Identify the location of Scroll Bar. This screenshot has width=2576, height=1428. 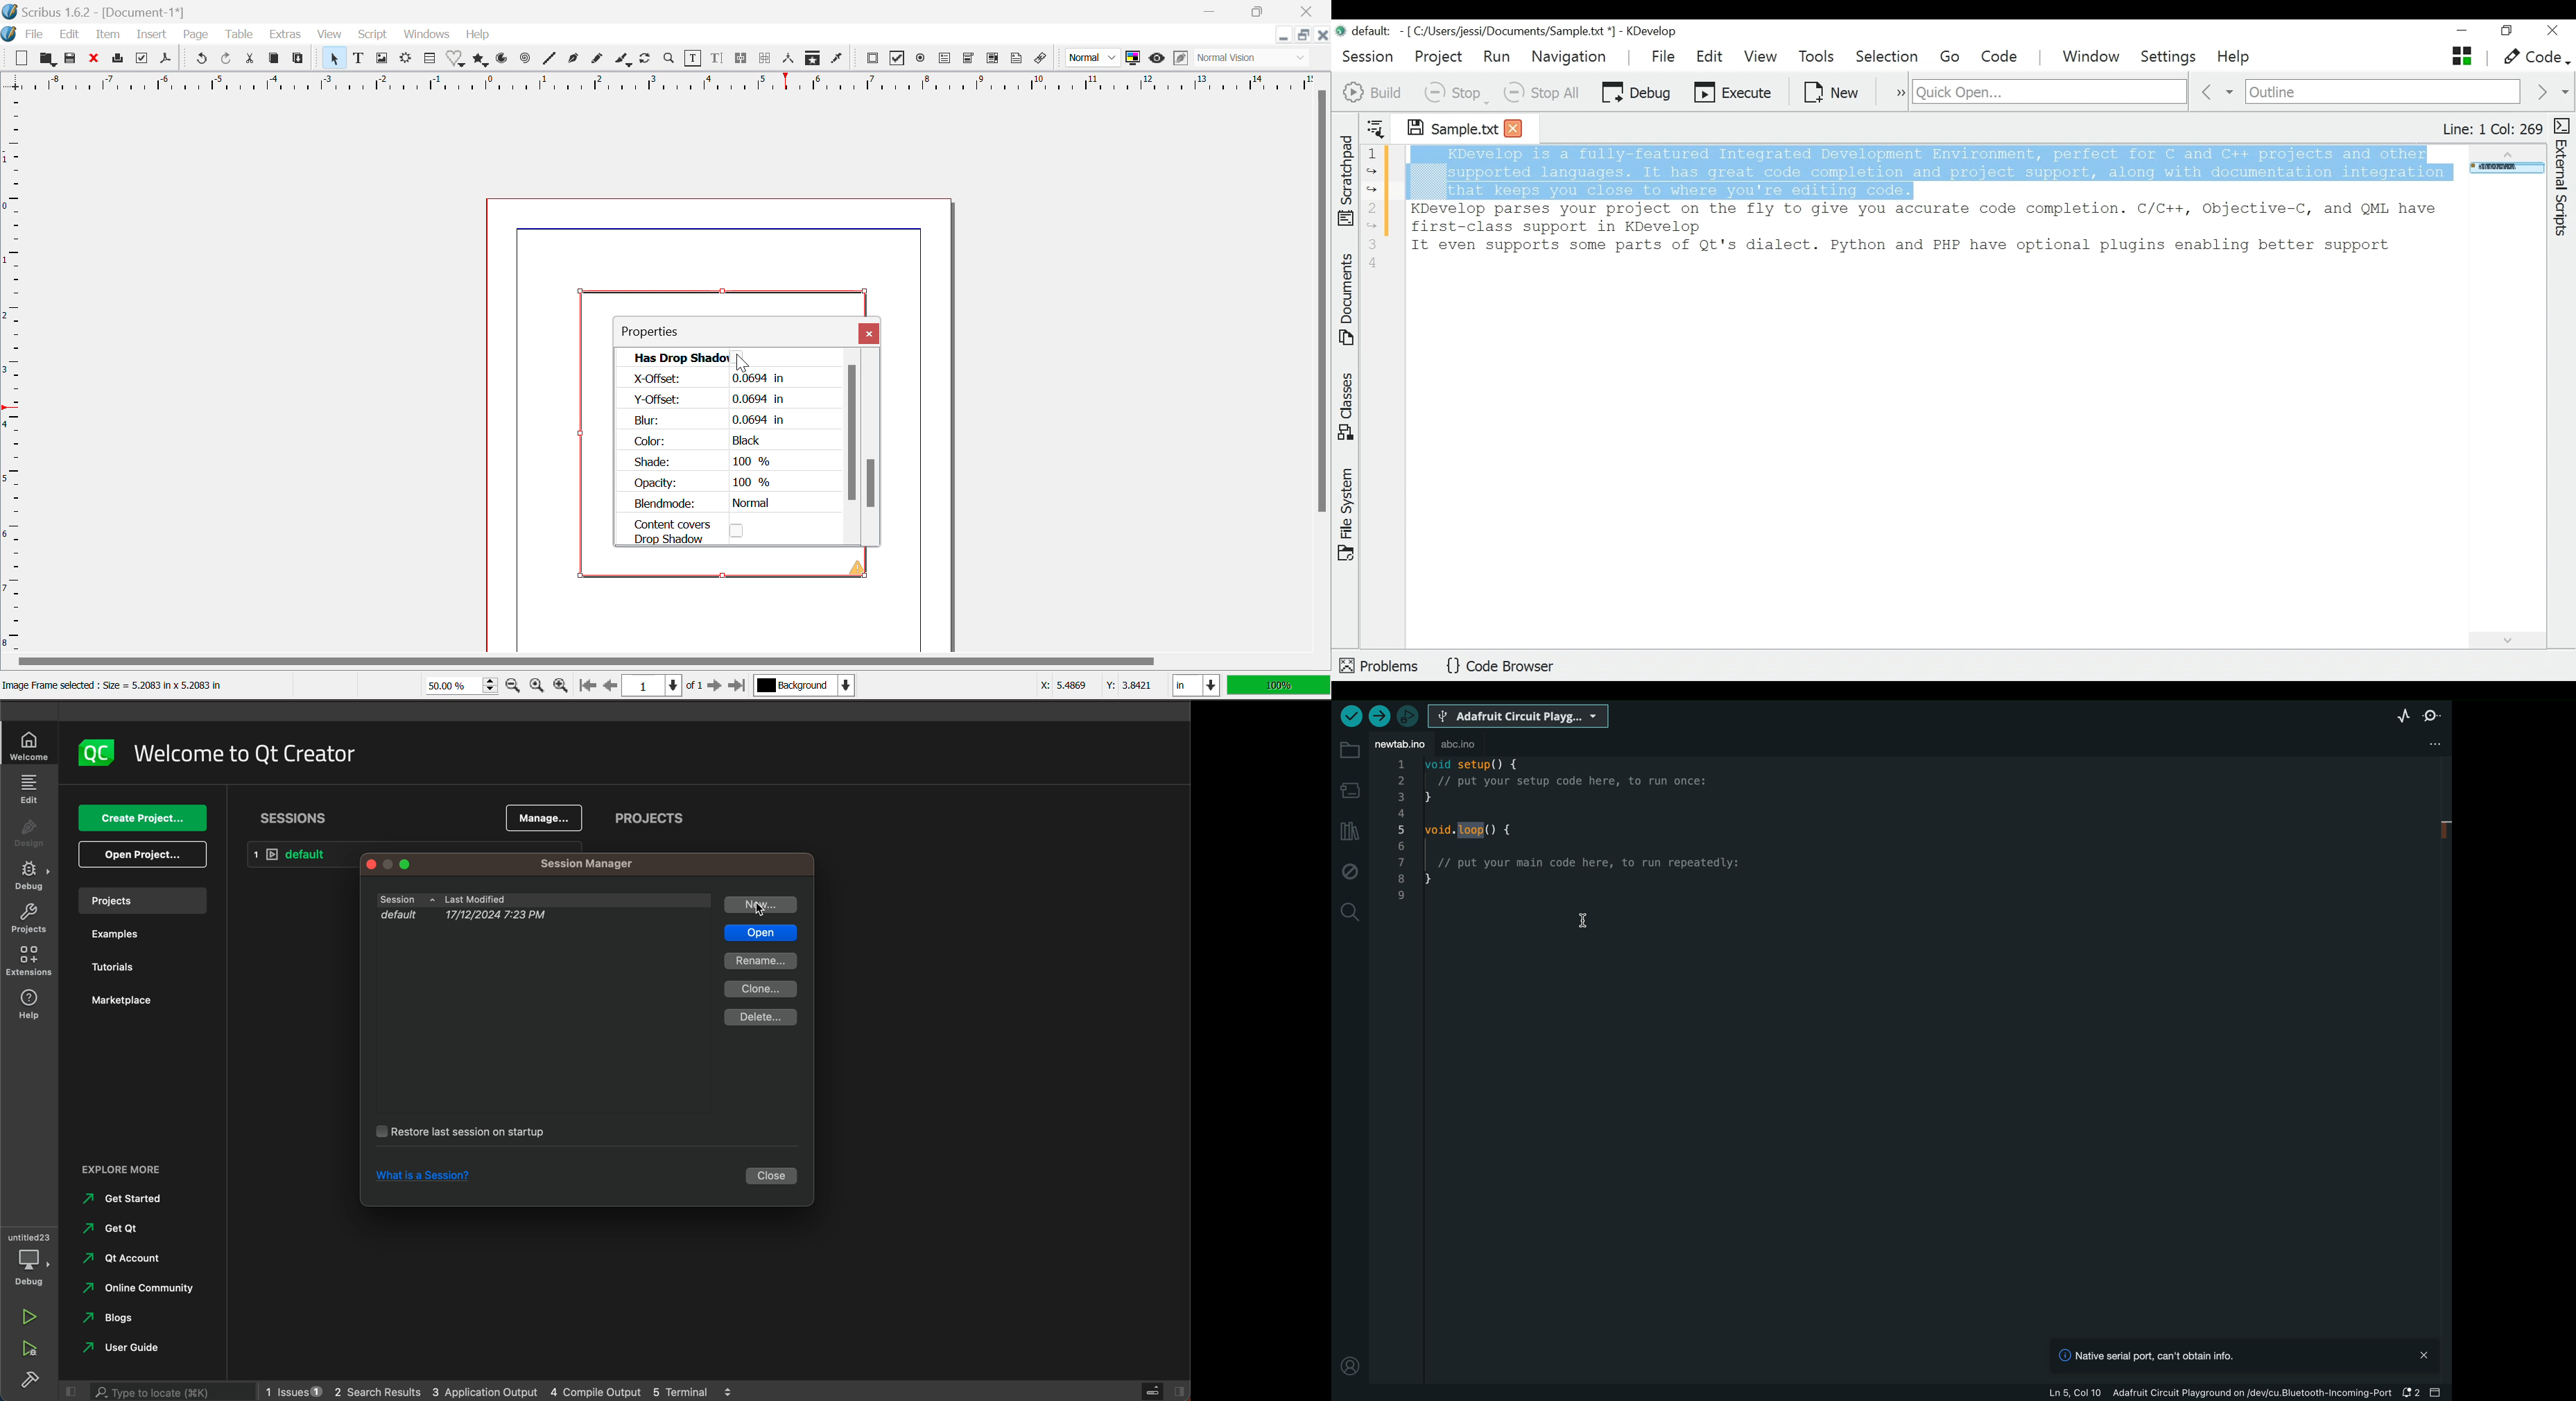
(856, 454).